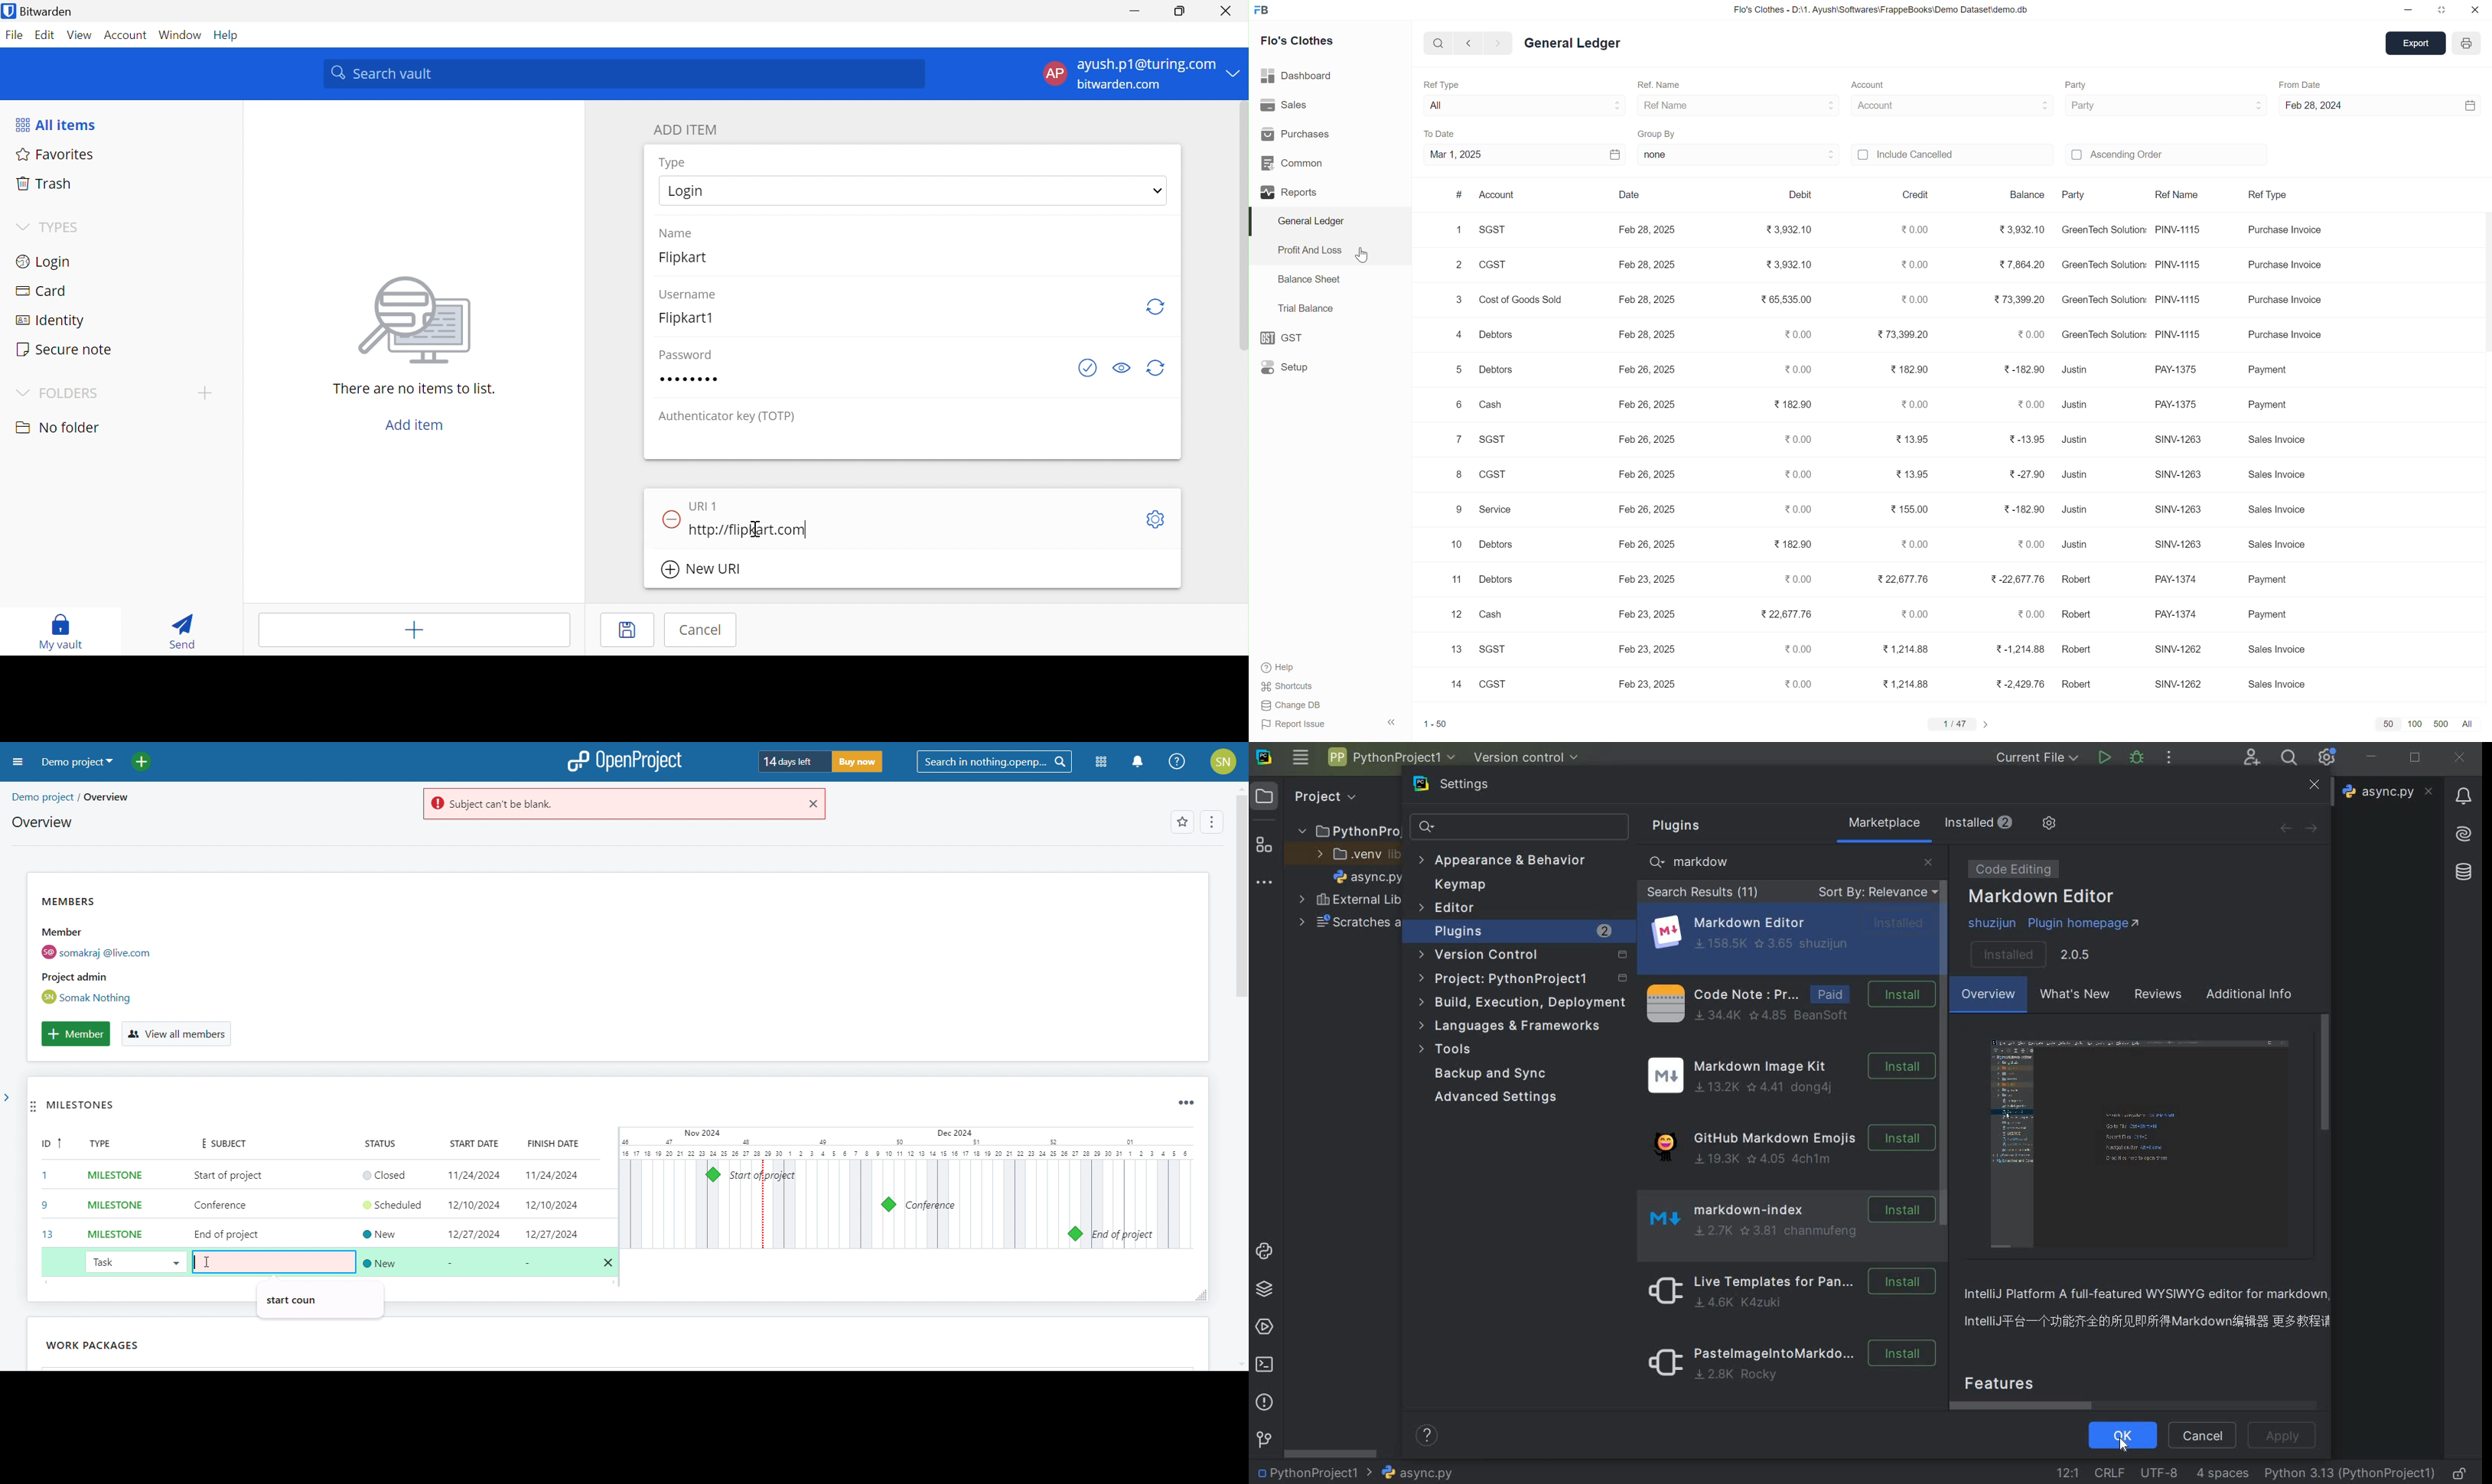 The height and width of the screenshot is (1484, 2492). Describe the element at coordinates (2024, 509) in the screenshot. I see `₹-182.90` at that location.